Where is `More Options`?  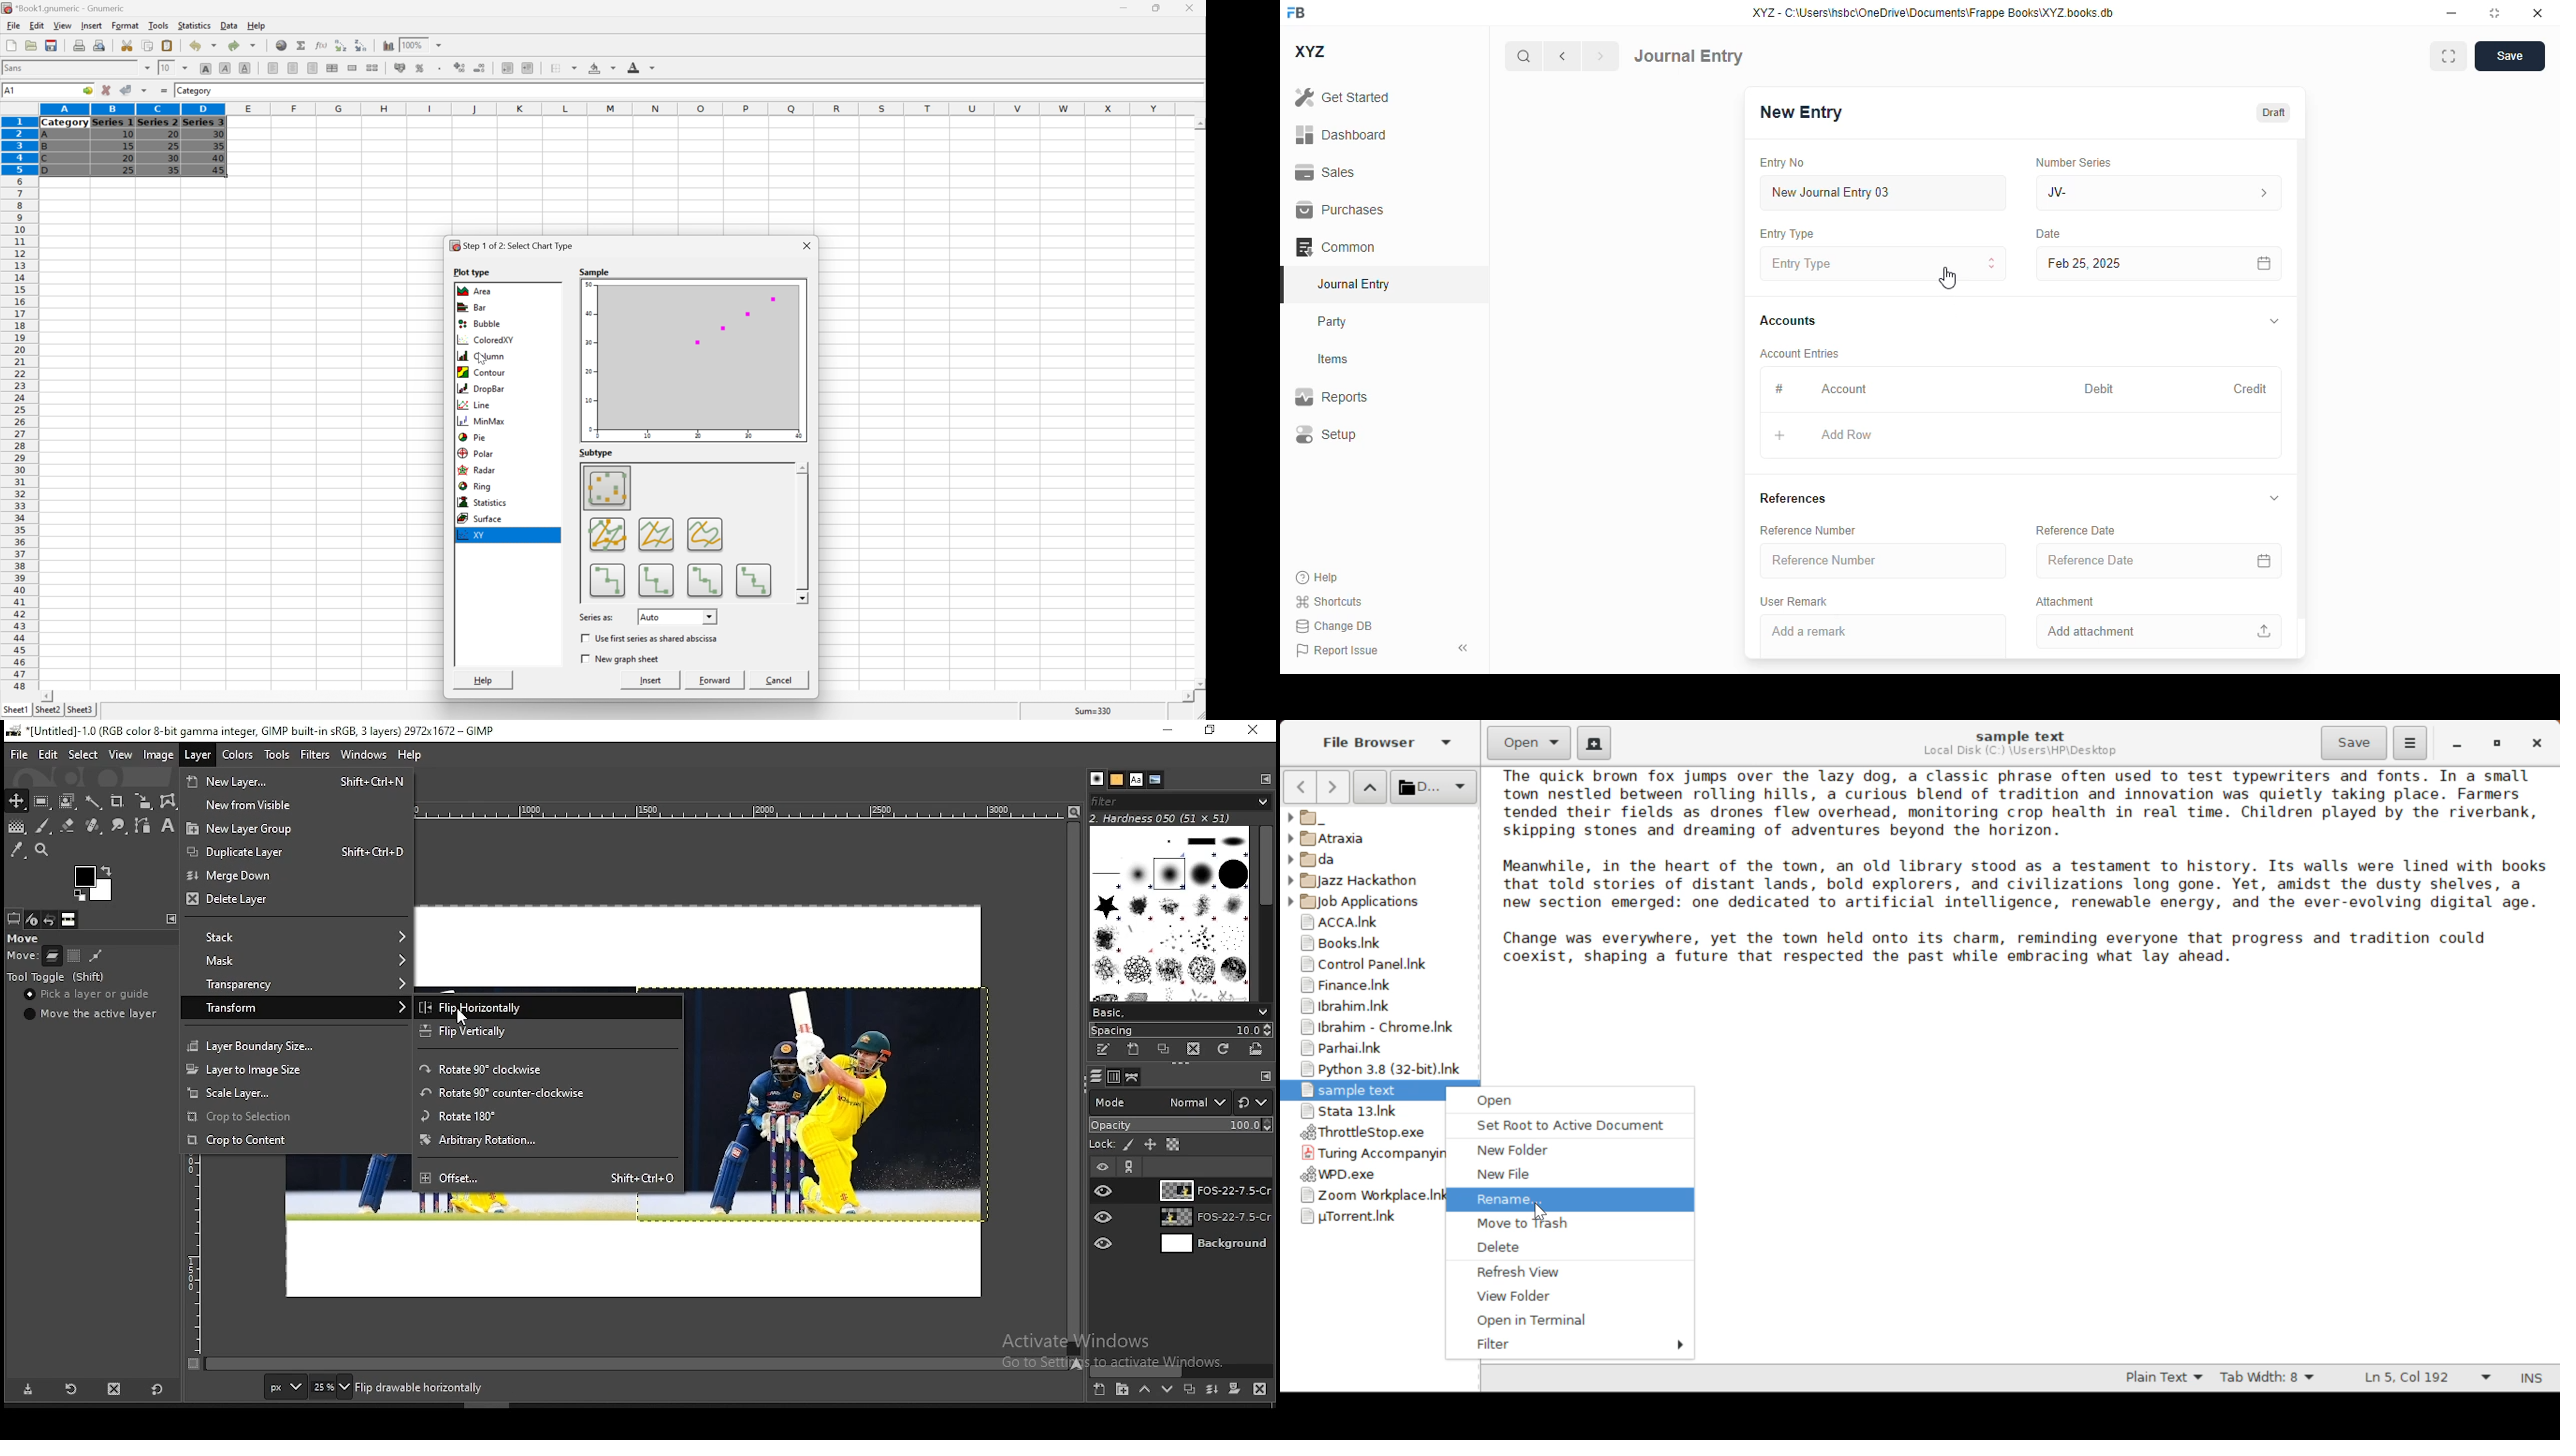 More Options is located at coordinates (2411, 742).